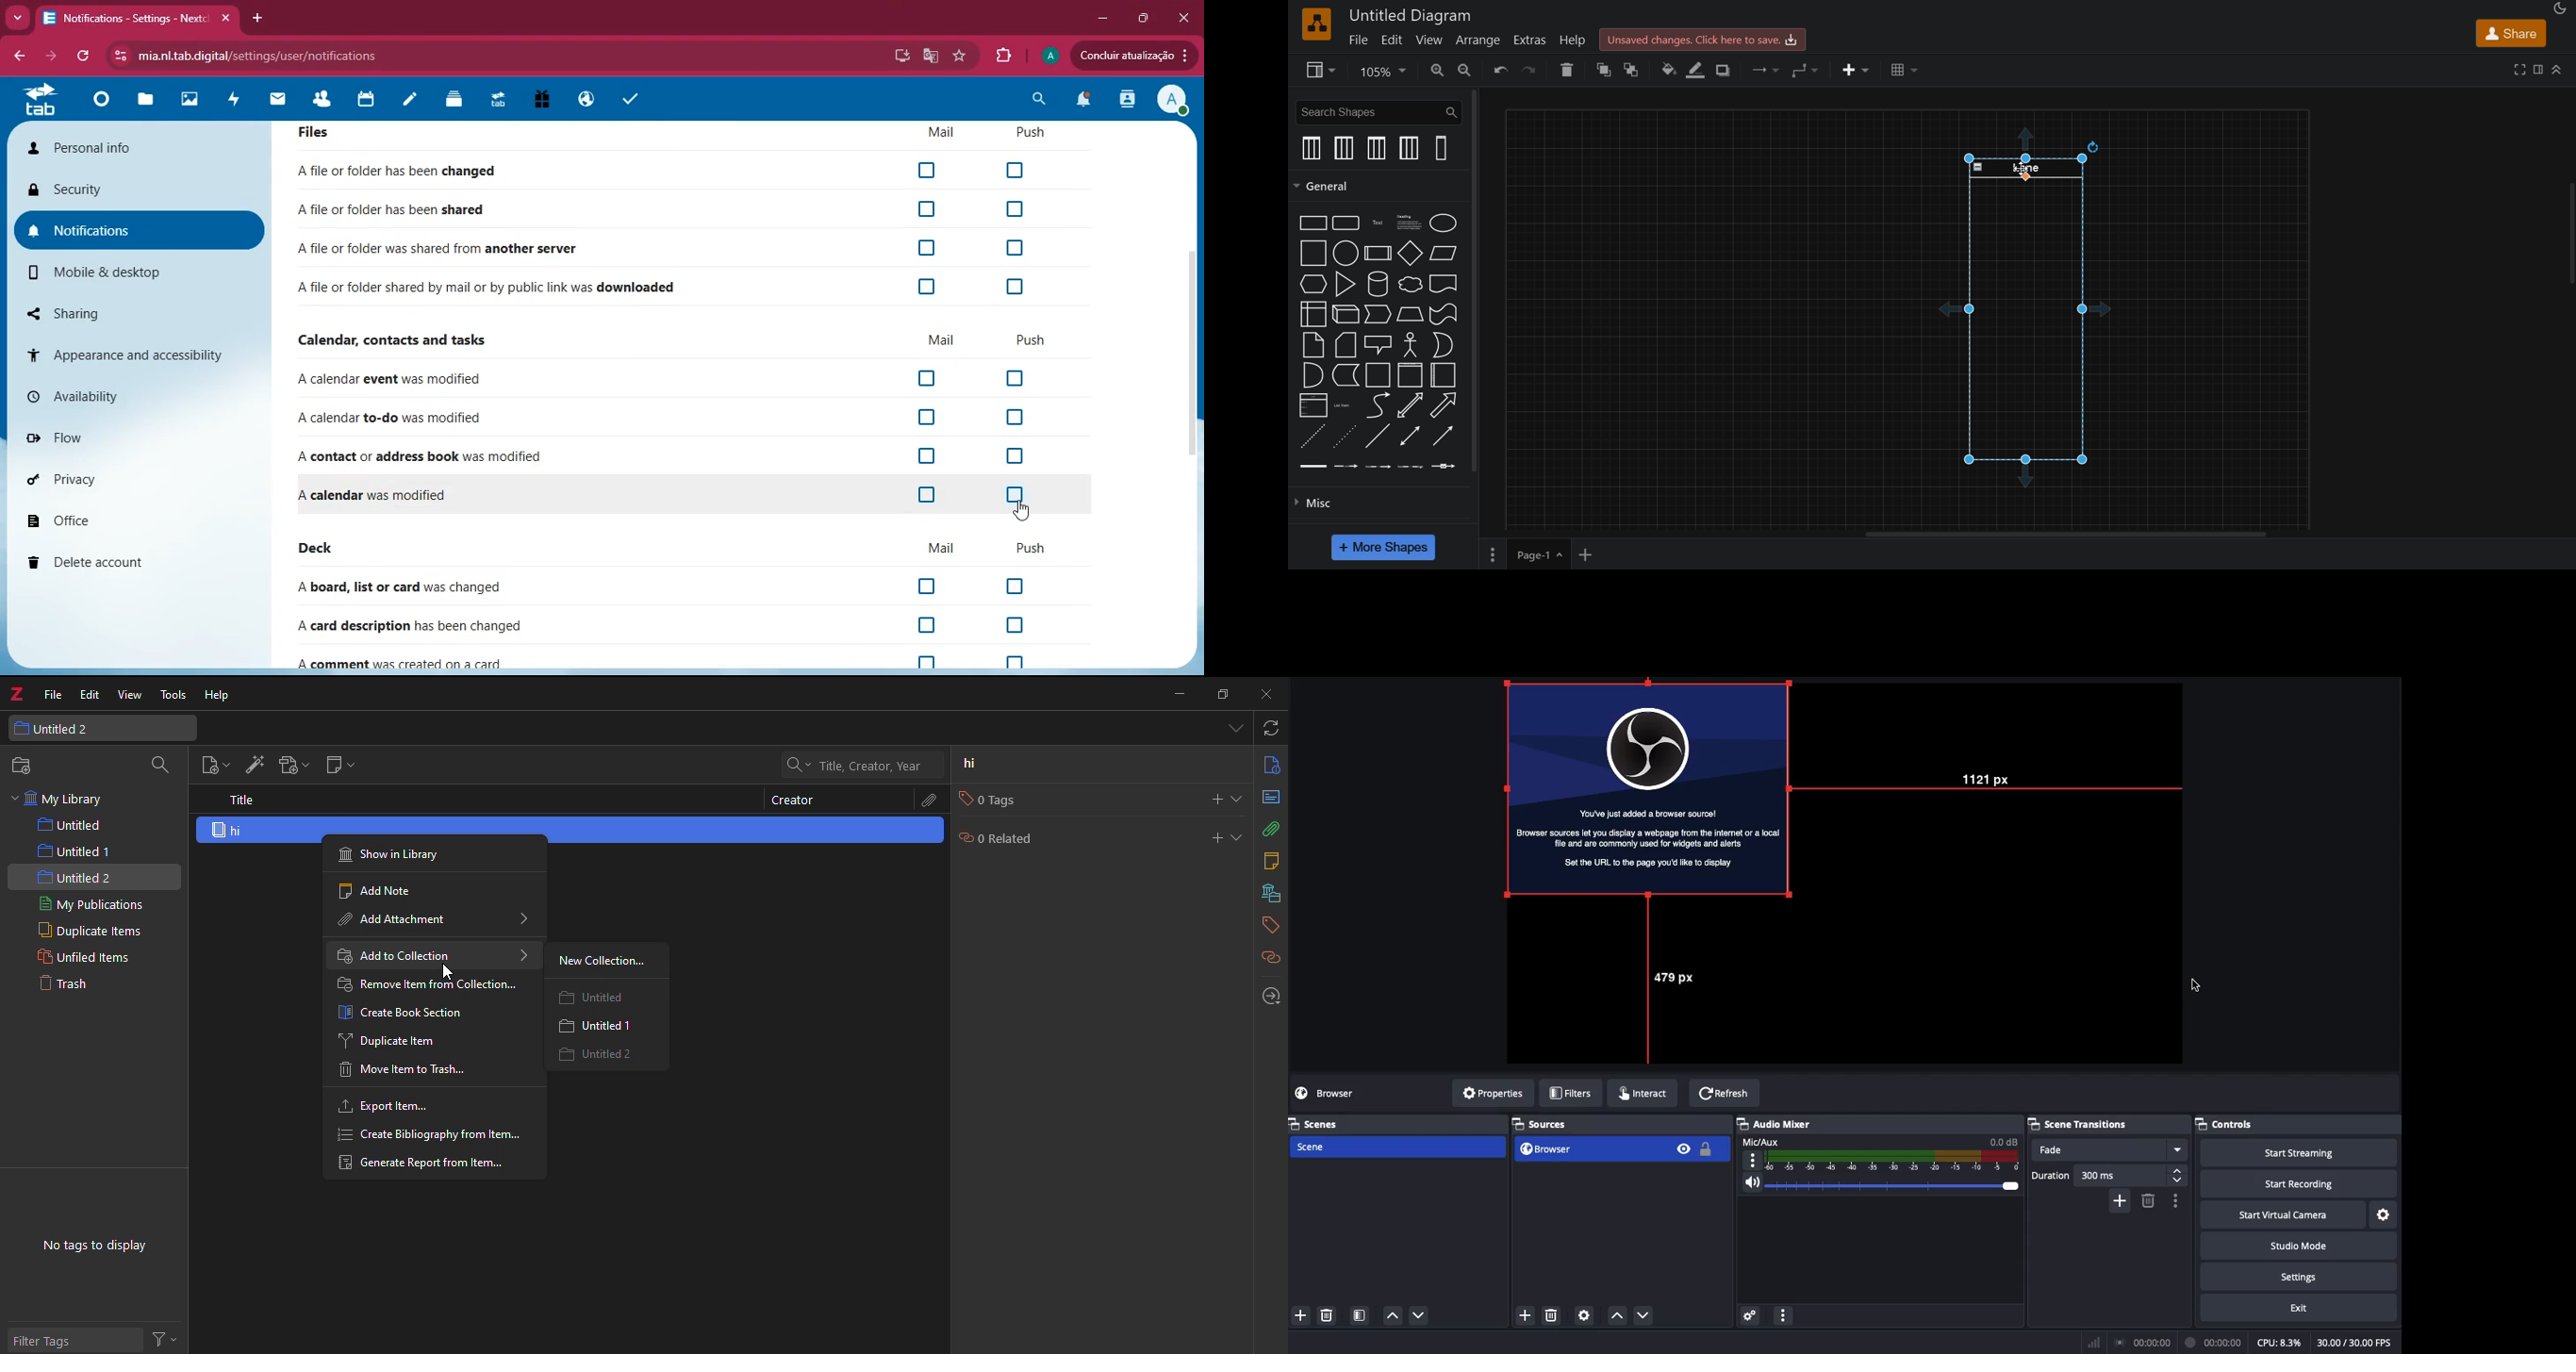  What do you see at coordinates (2079, 1125) in the screenshot?
I see `Scene transitions` at bounding box center [2079, 1125].